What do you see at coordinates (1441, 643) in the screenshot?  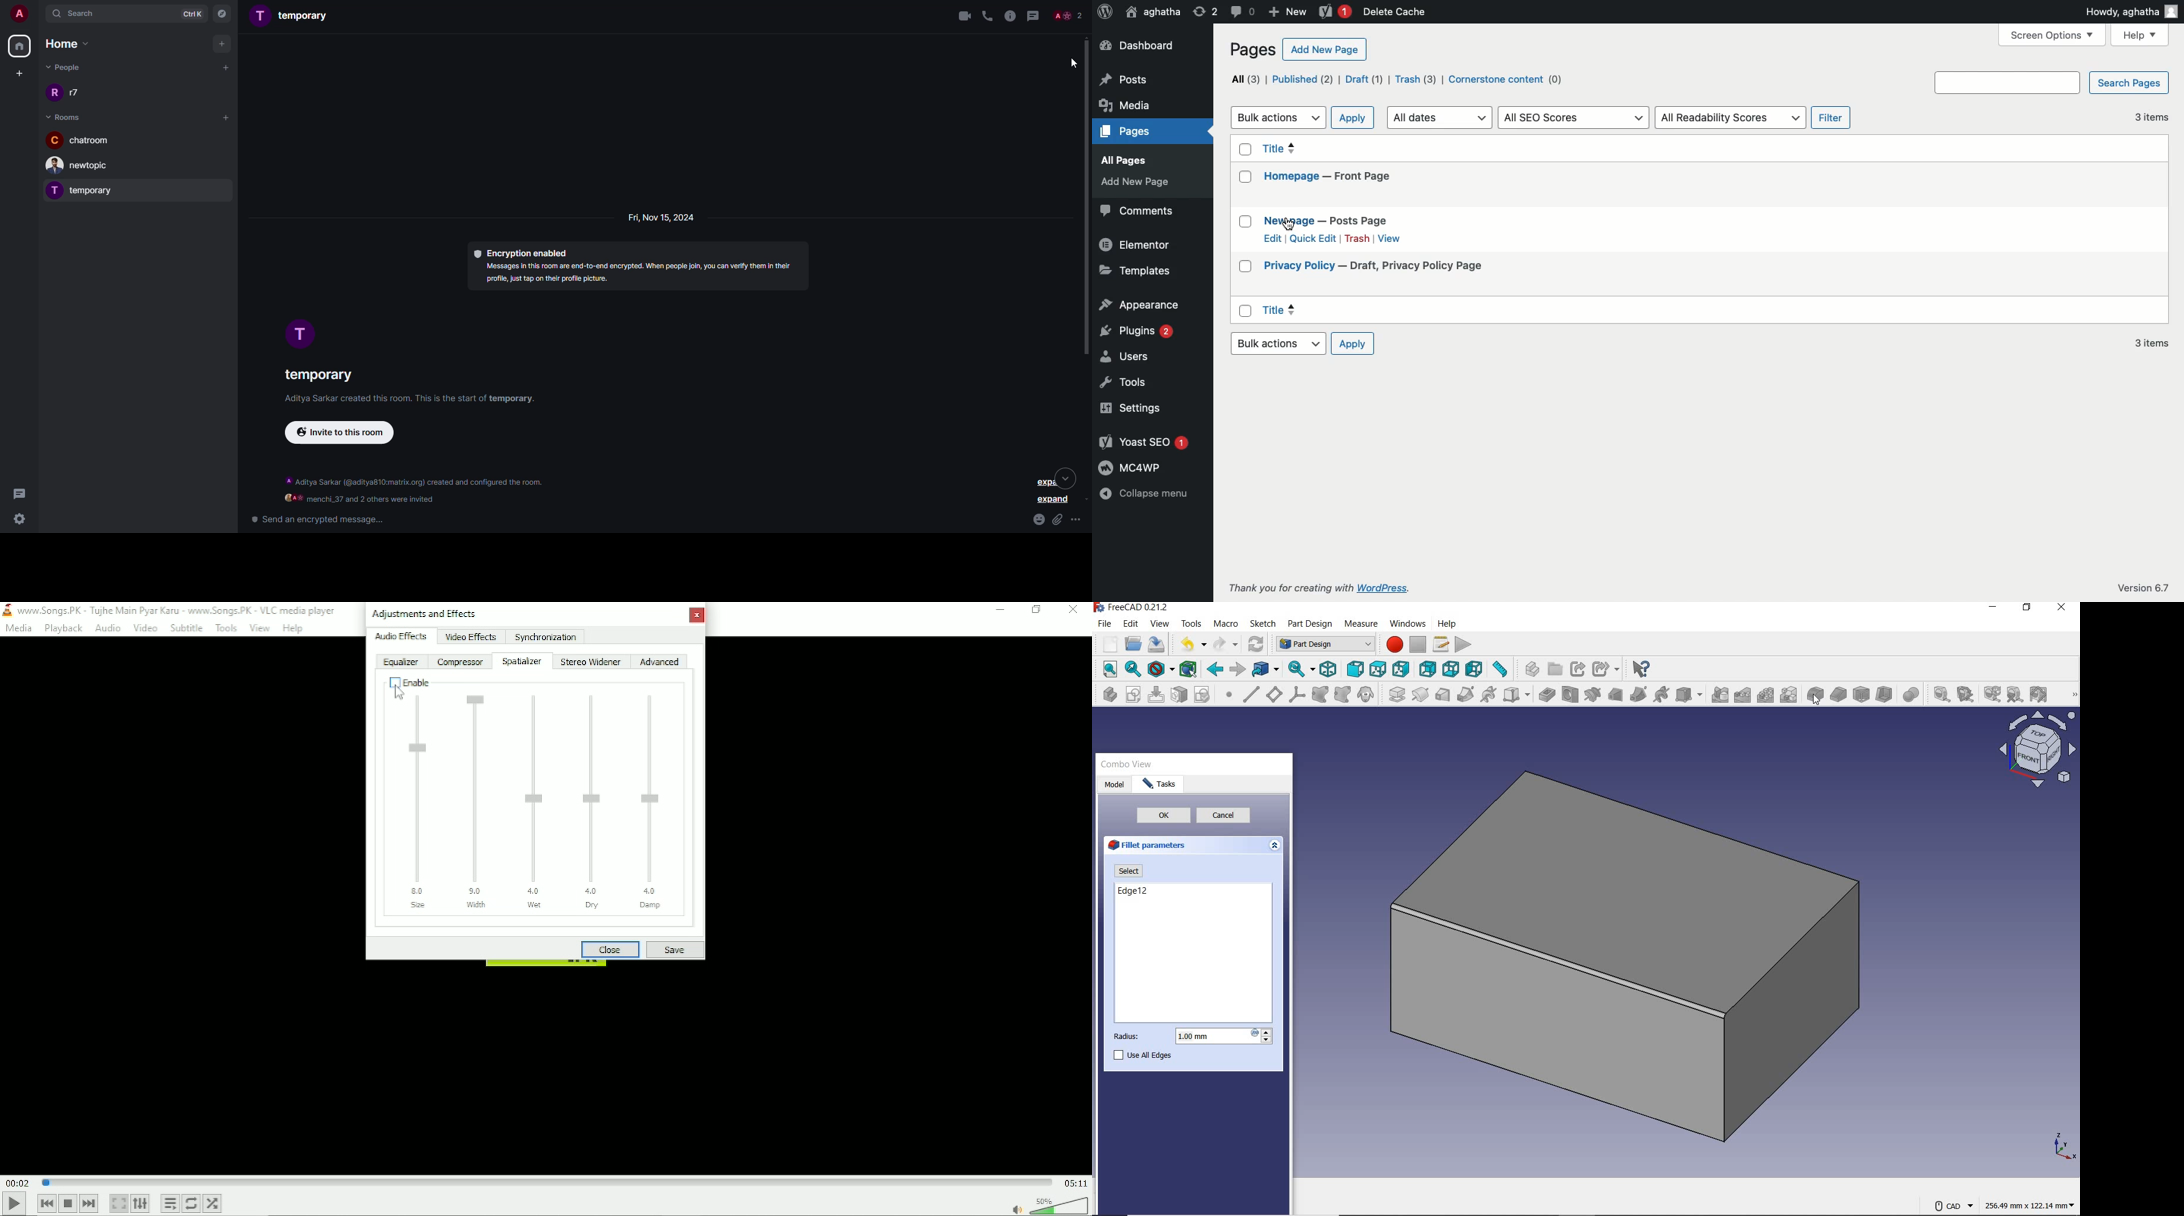 I see `macros` at bounding box center [1441, 643].